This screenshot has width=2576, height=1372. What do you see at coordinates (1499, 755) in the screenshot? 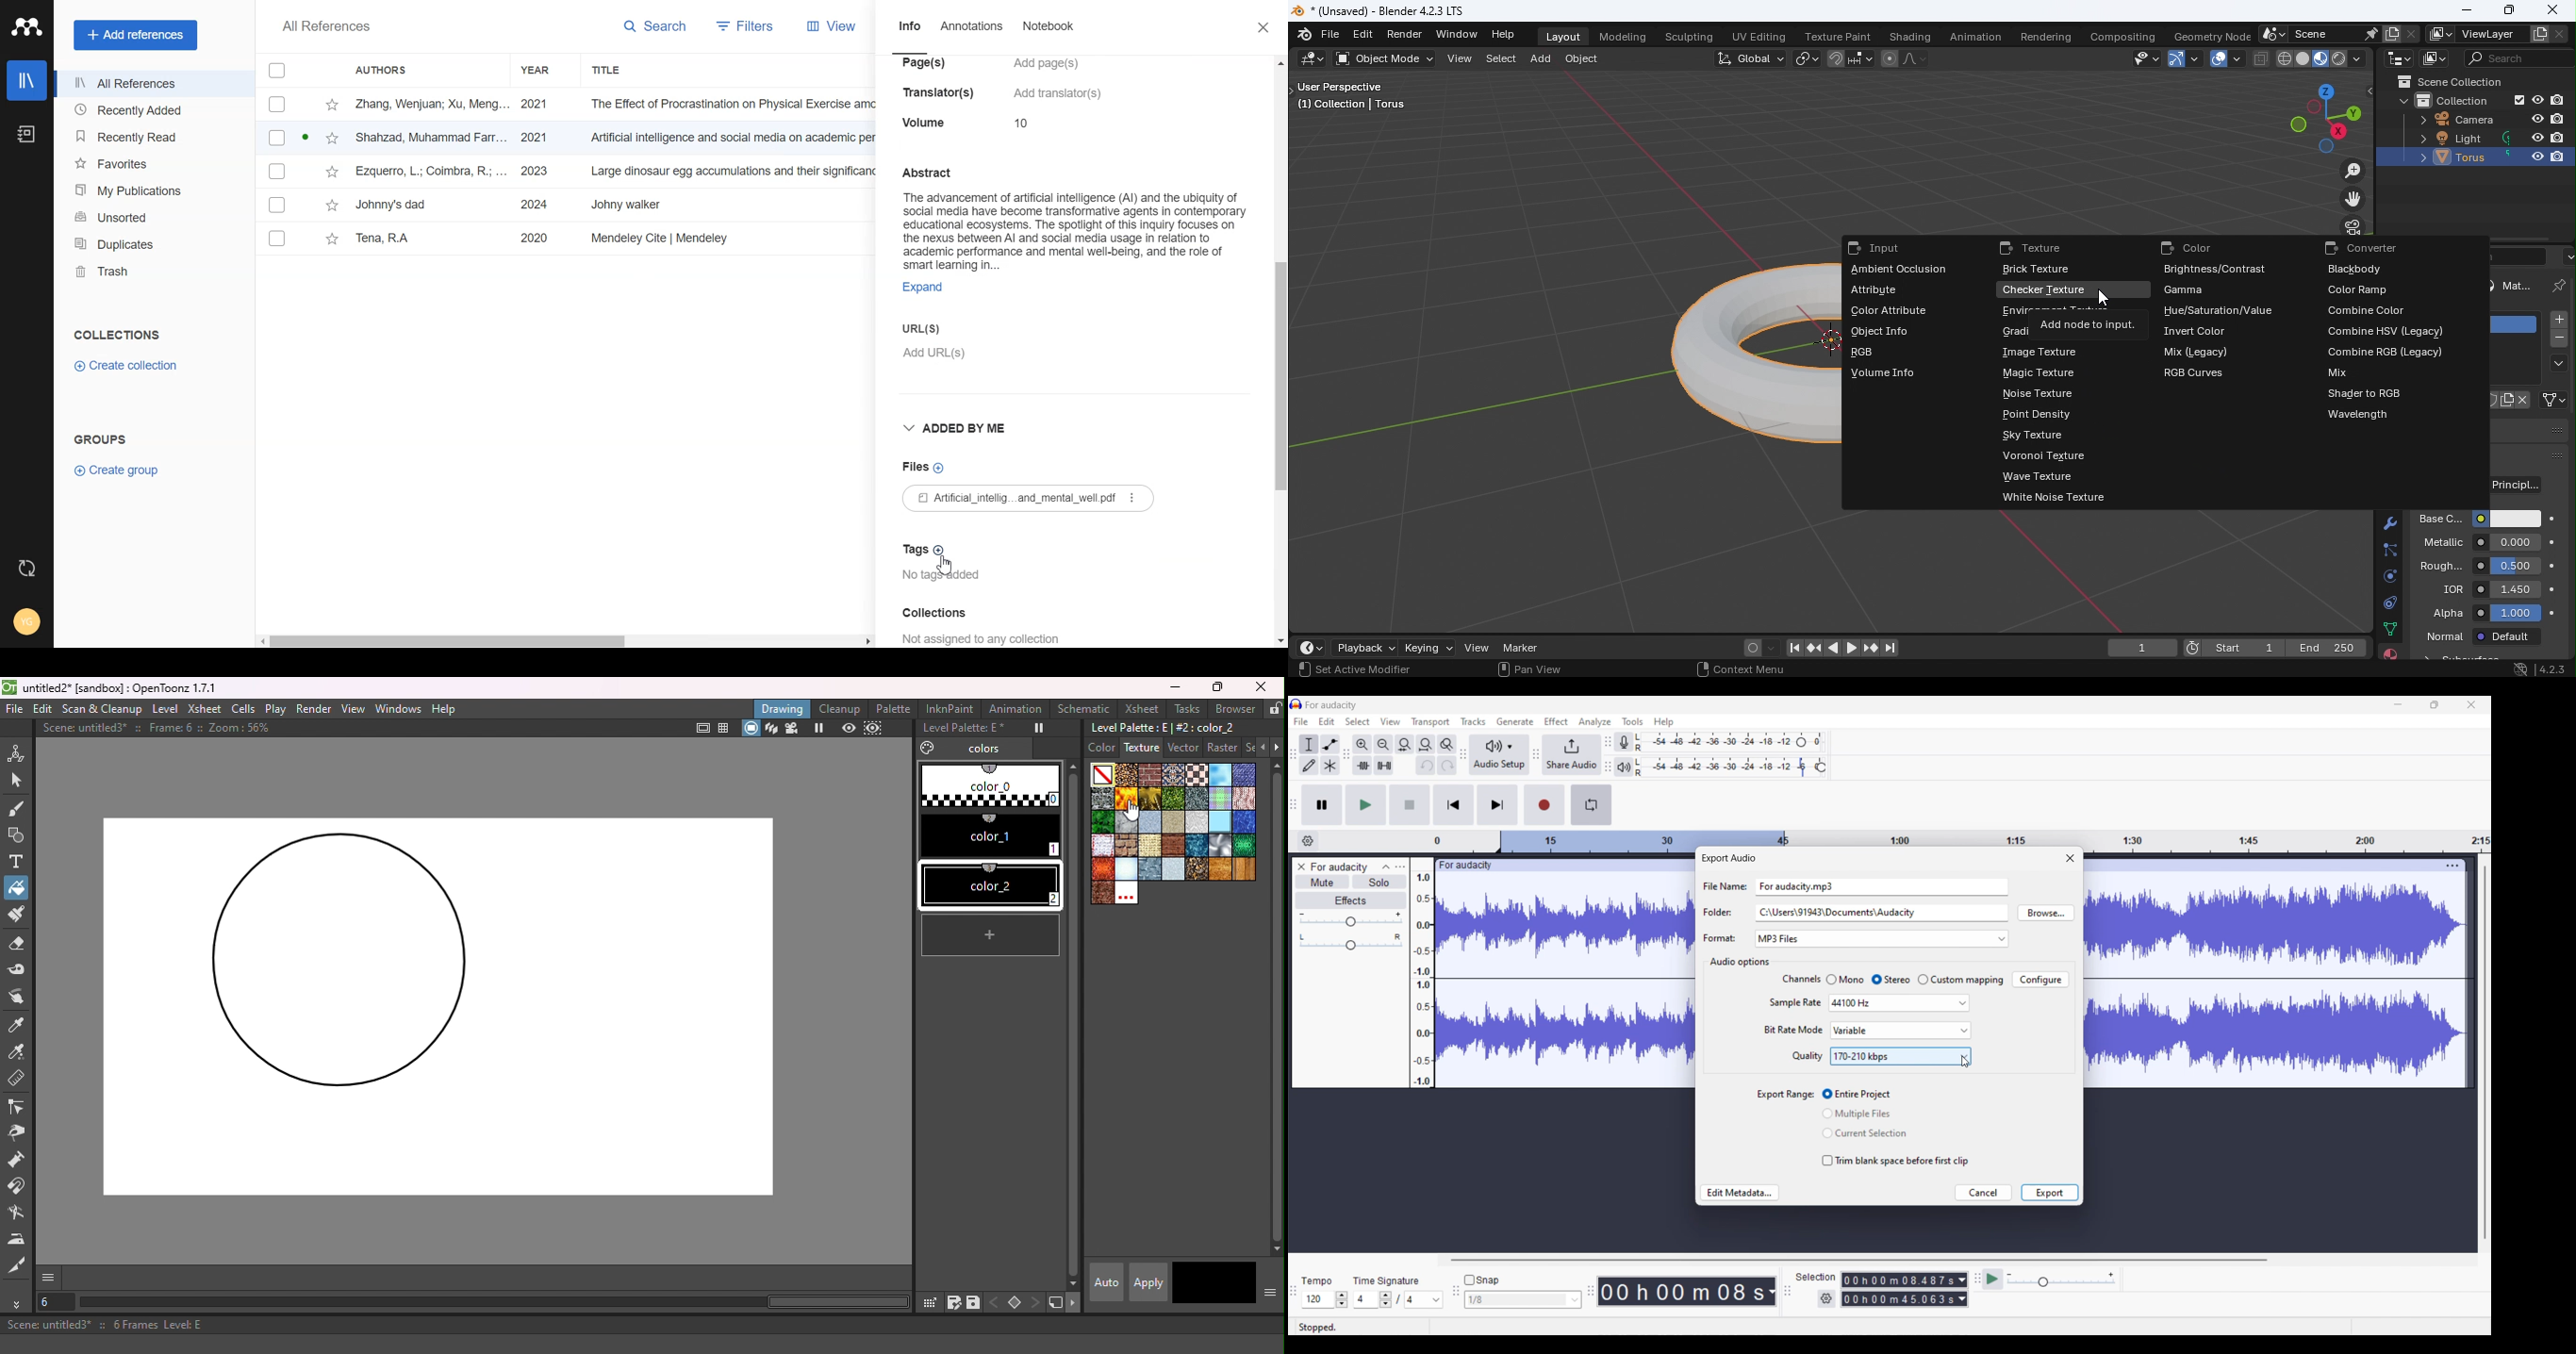
I see `Audio setup` at bounding box center [1499, 755].